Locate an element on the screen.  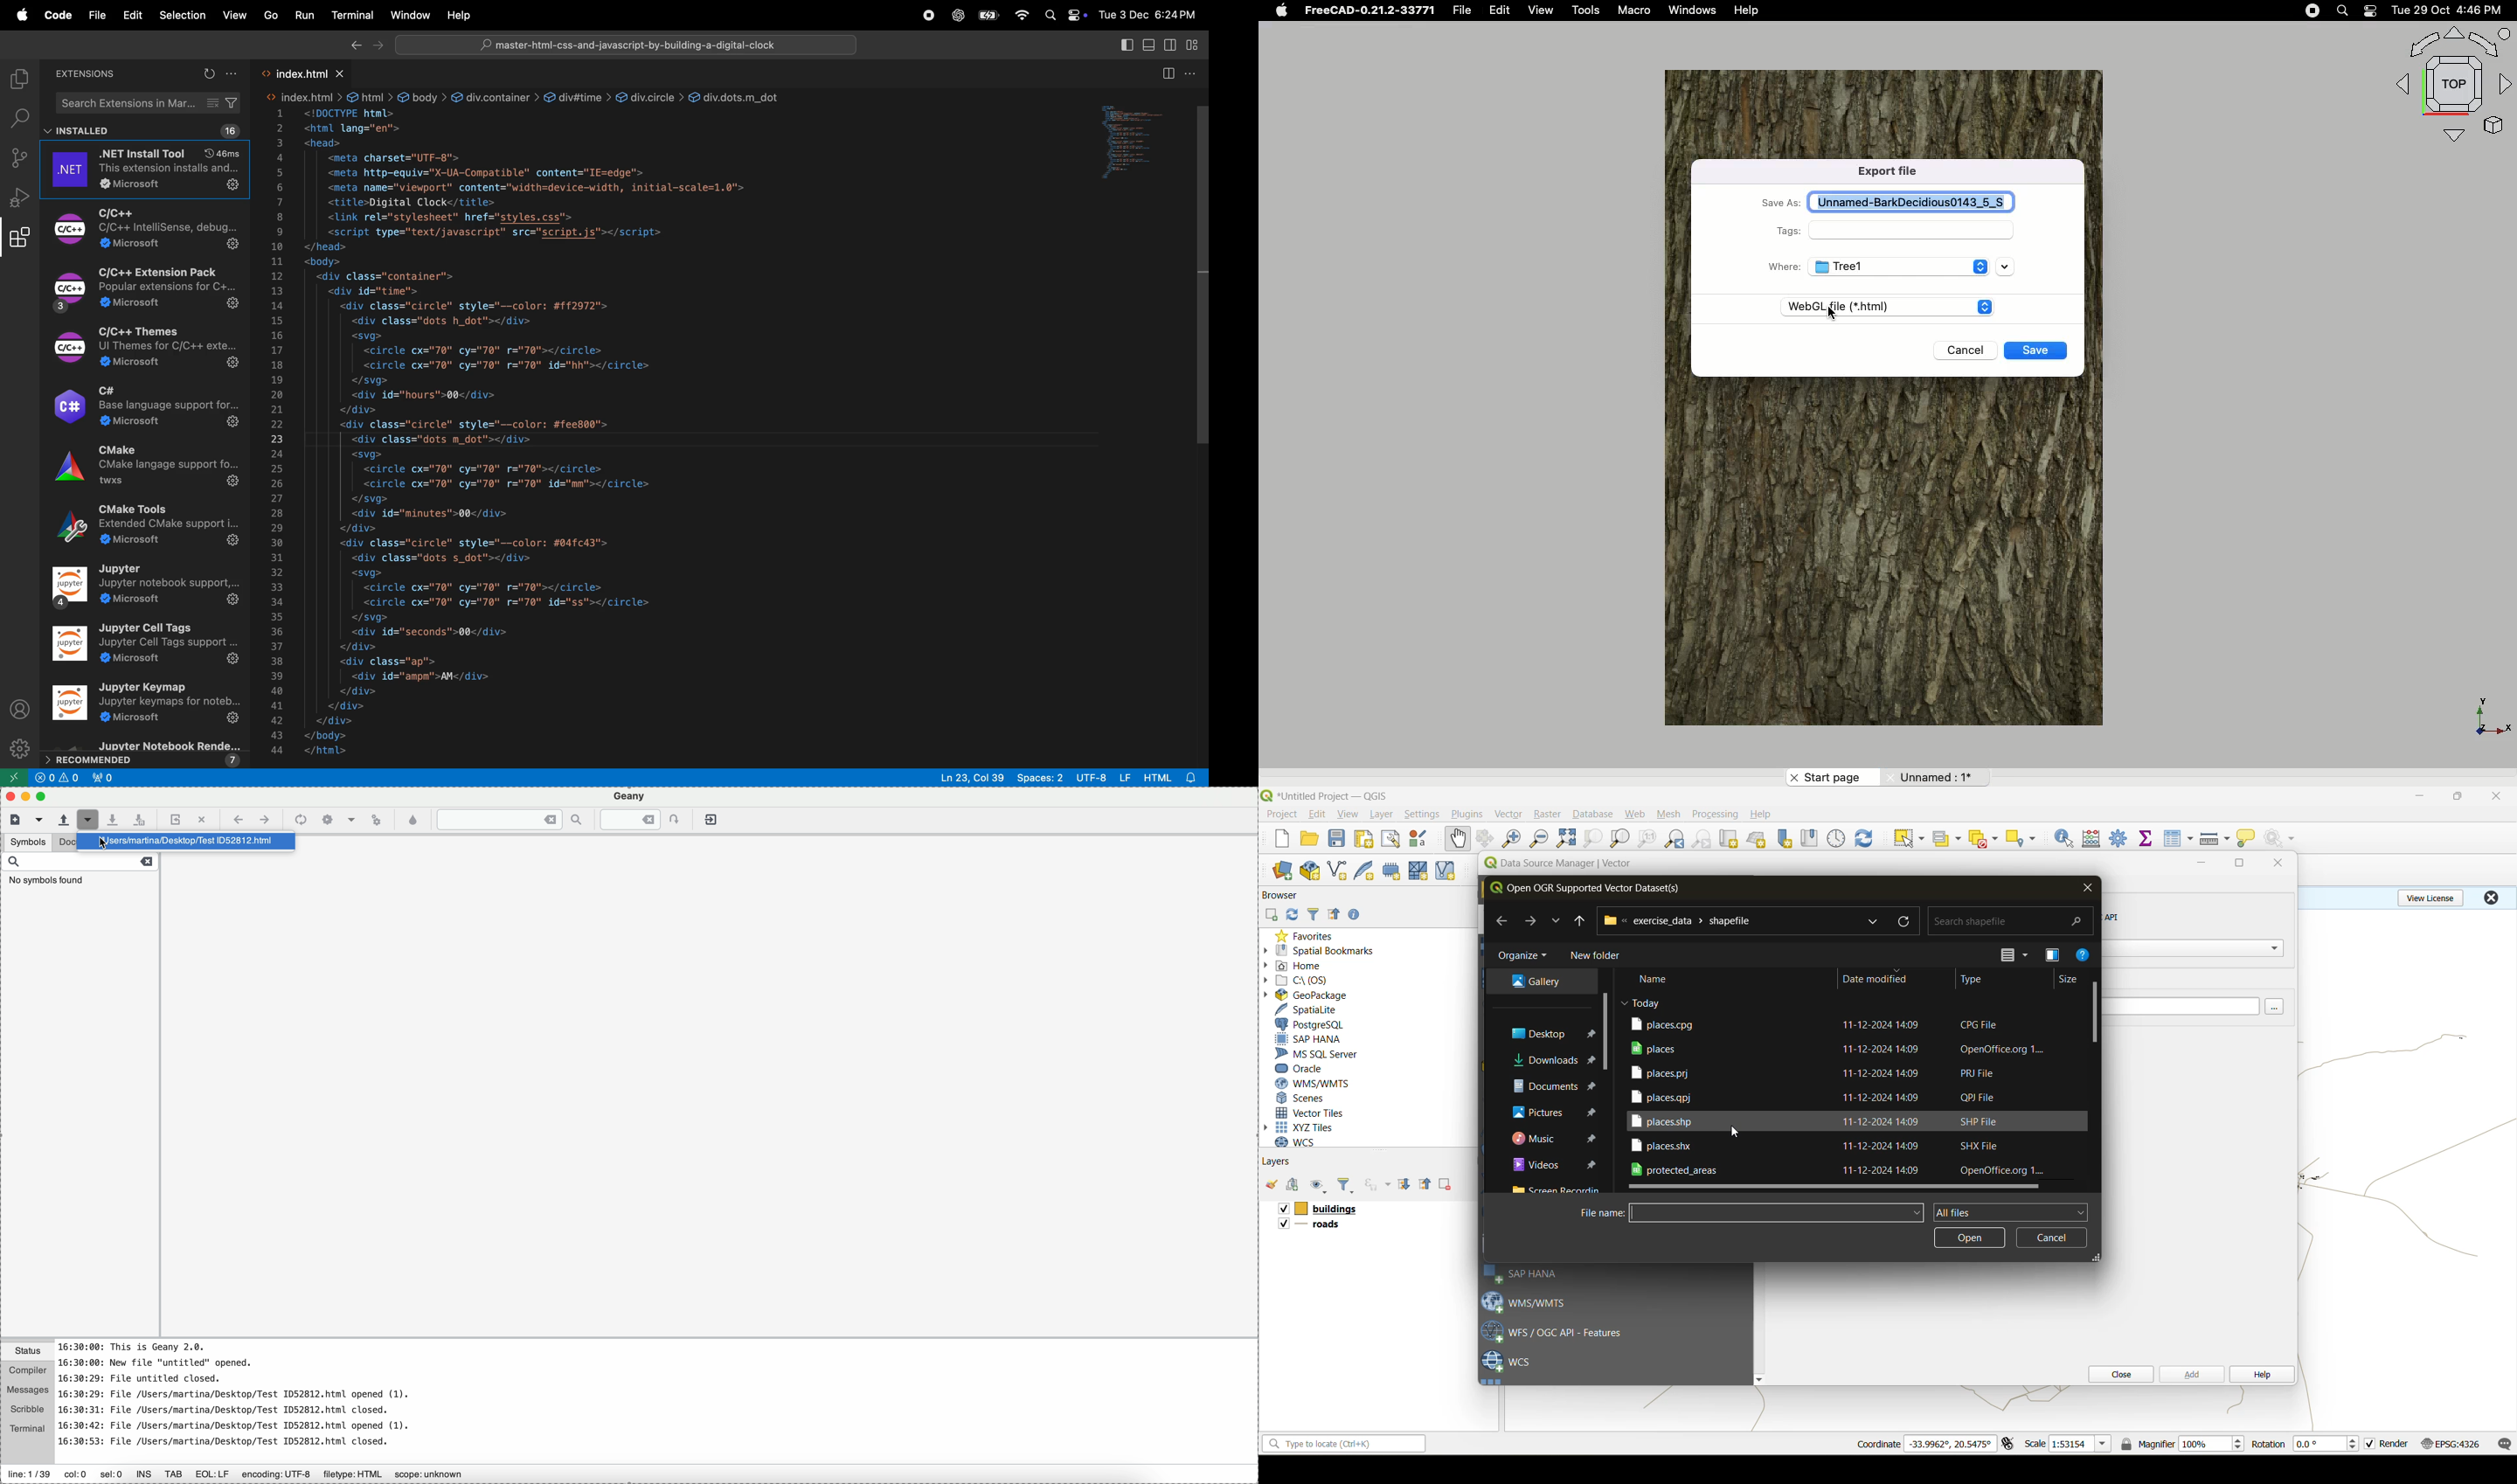
back is located at coordinates (1502, 921).